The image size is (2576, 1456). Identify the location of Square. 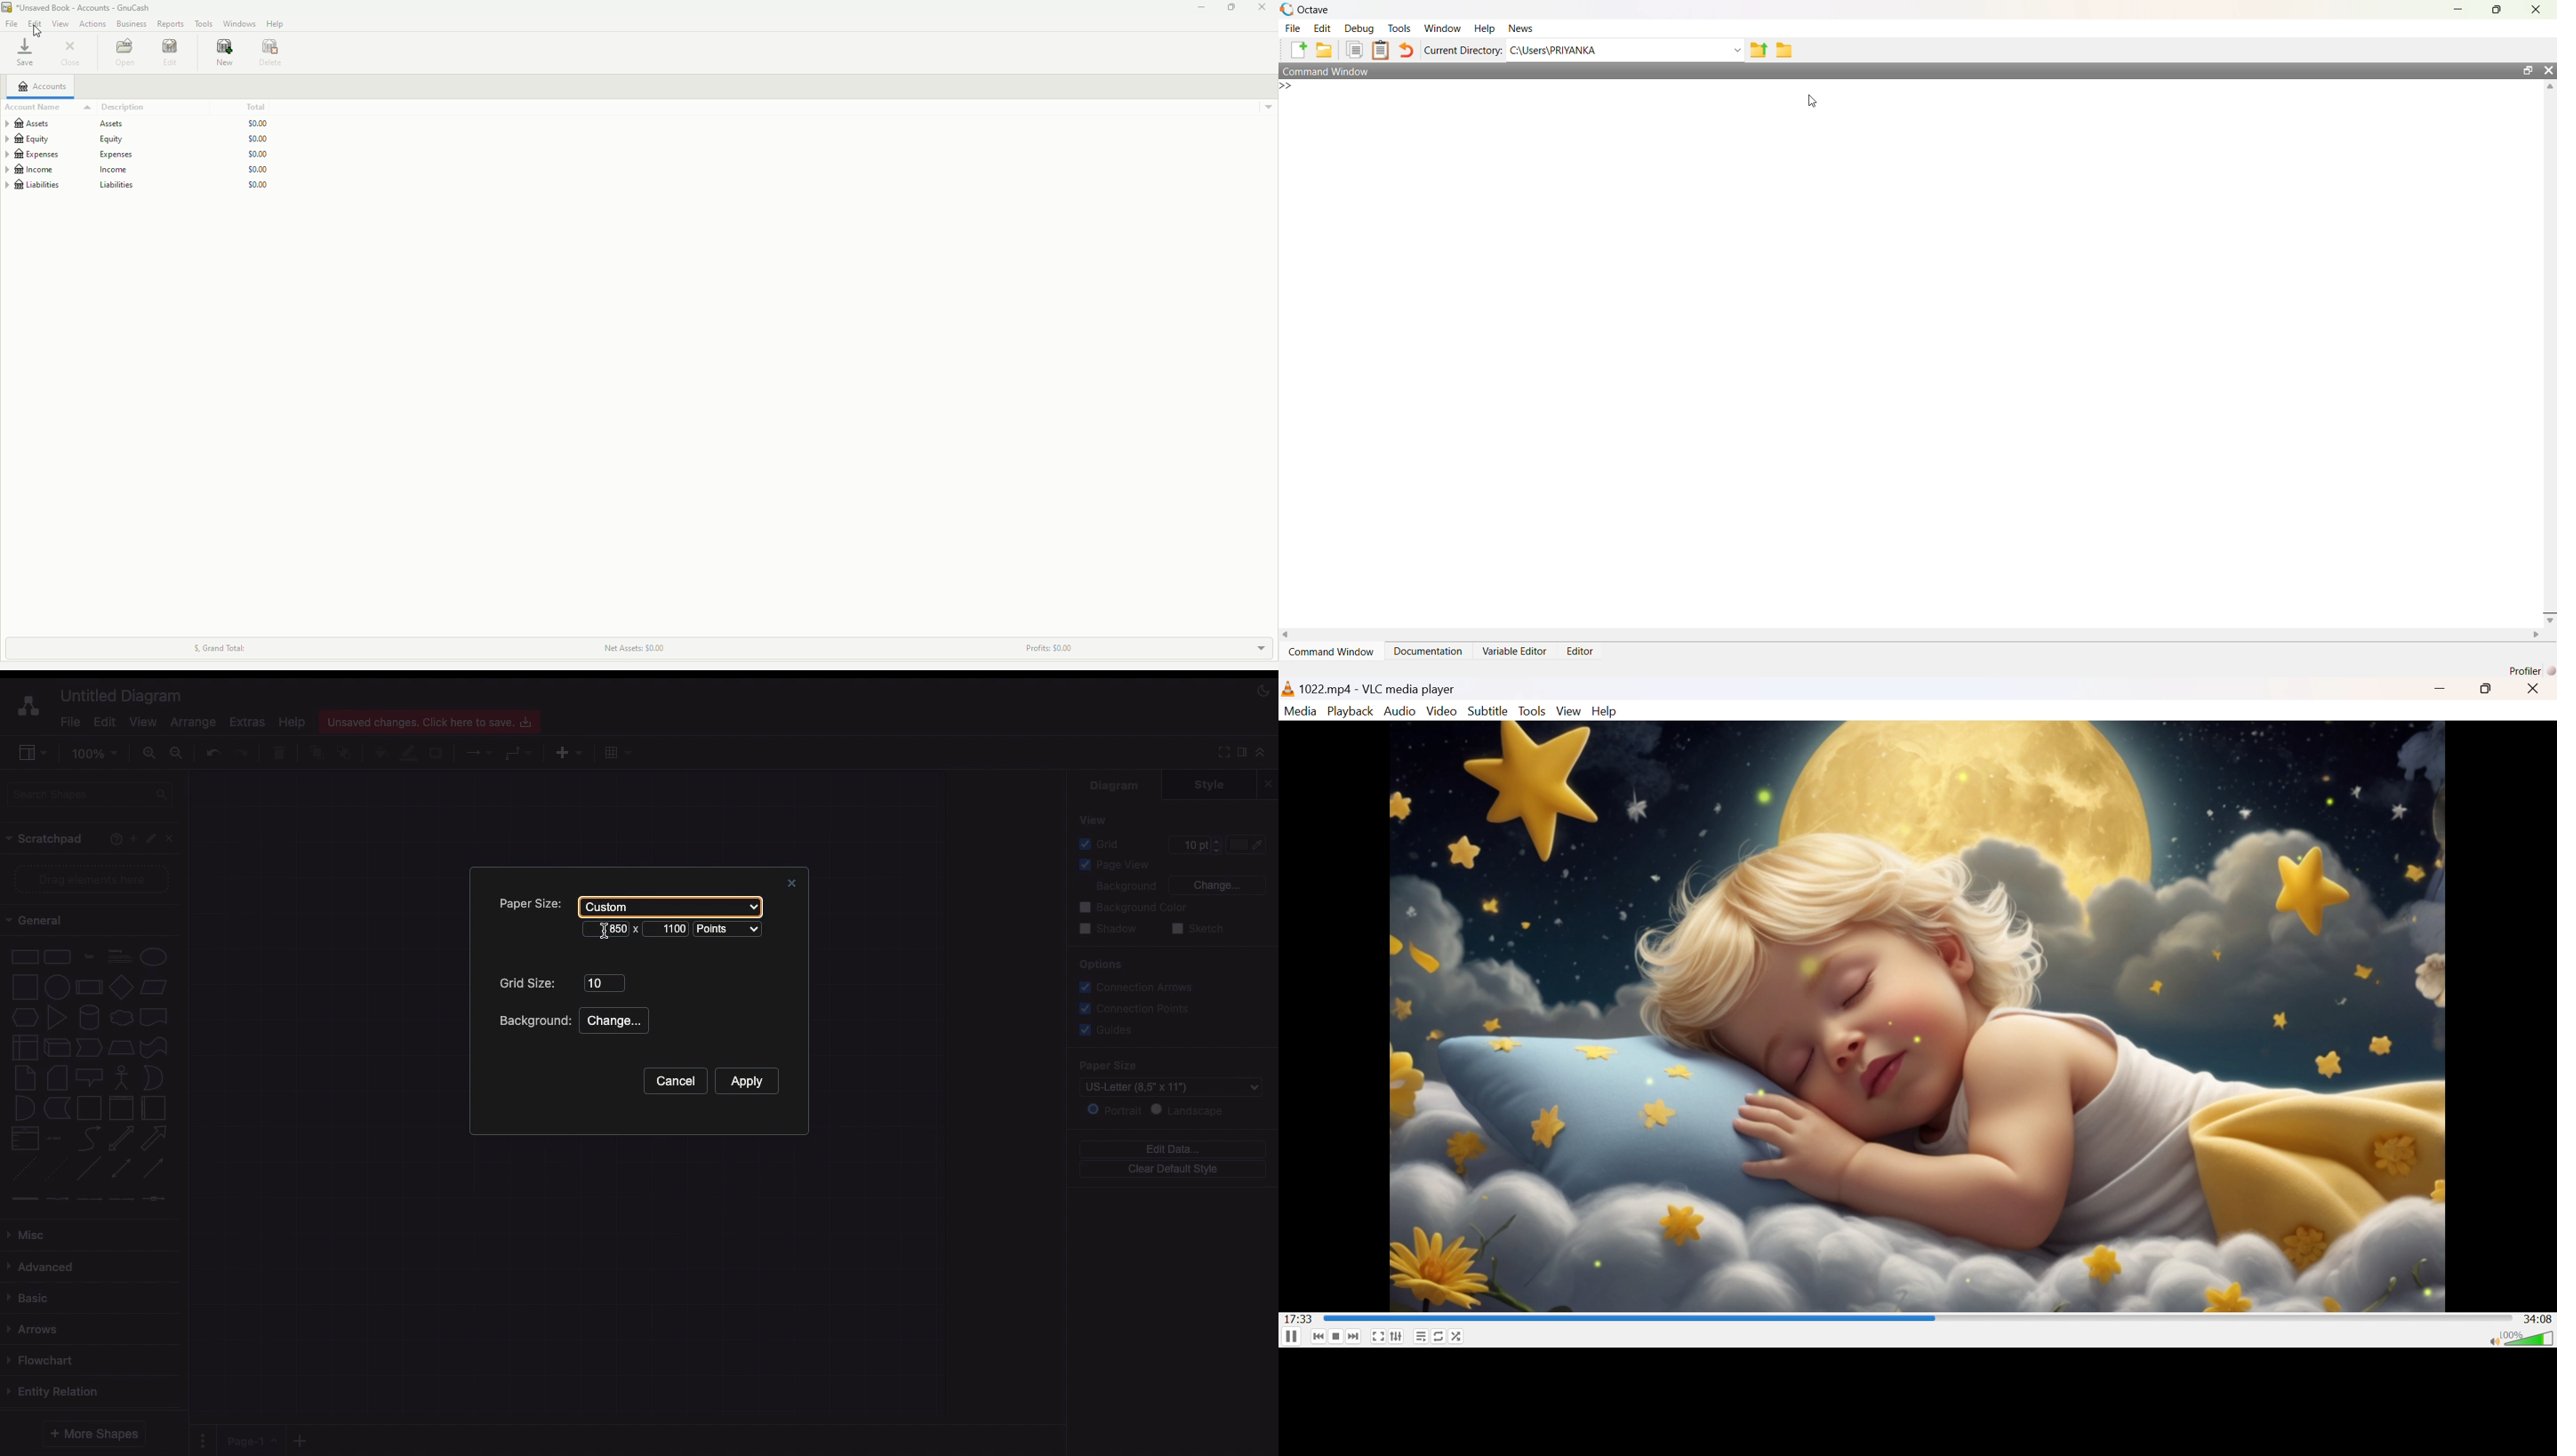
(23, 987).